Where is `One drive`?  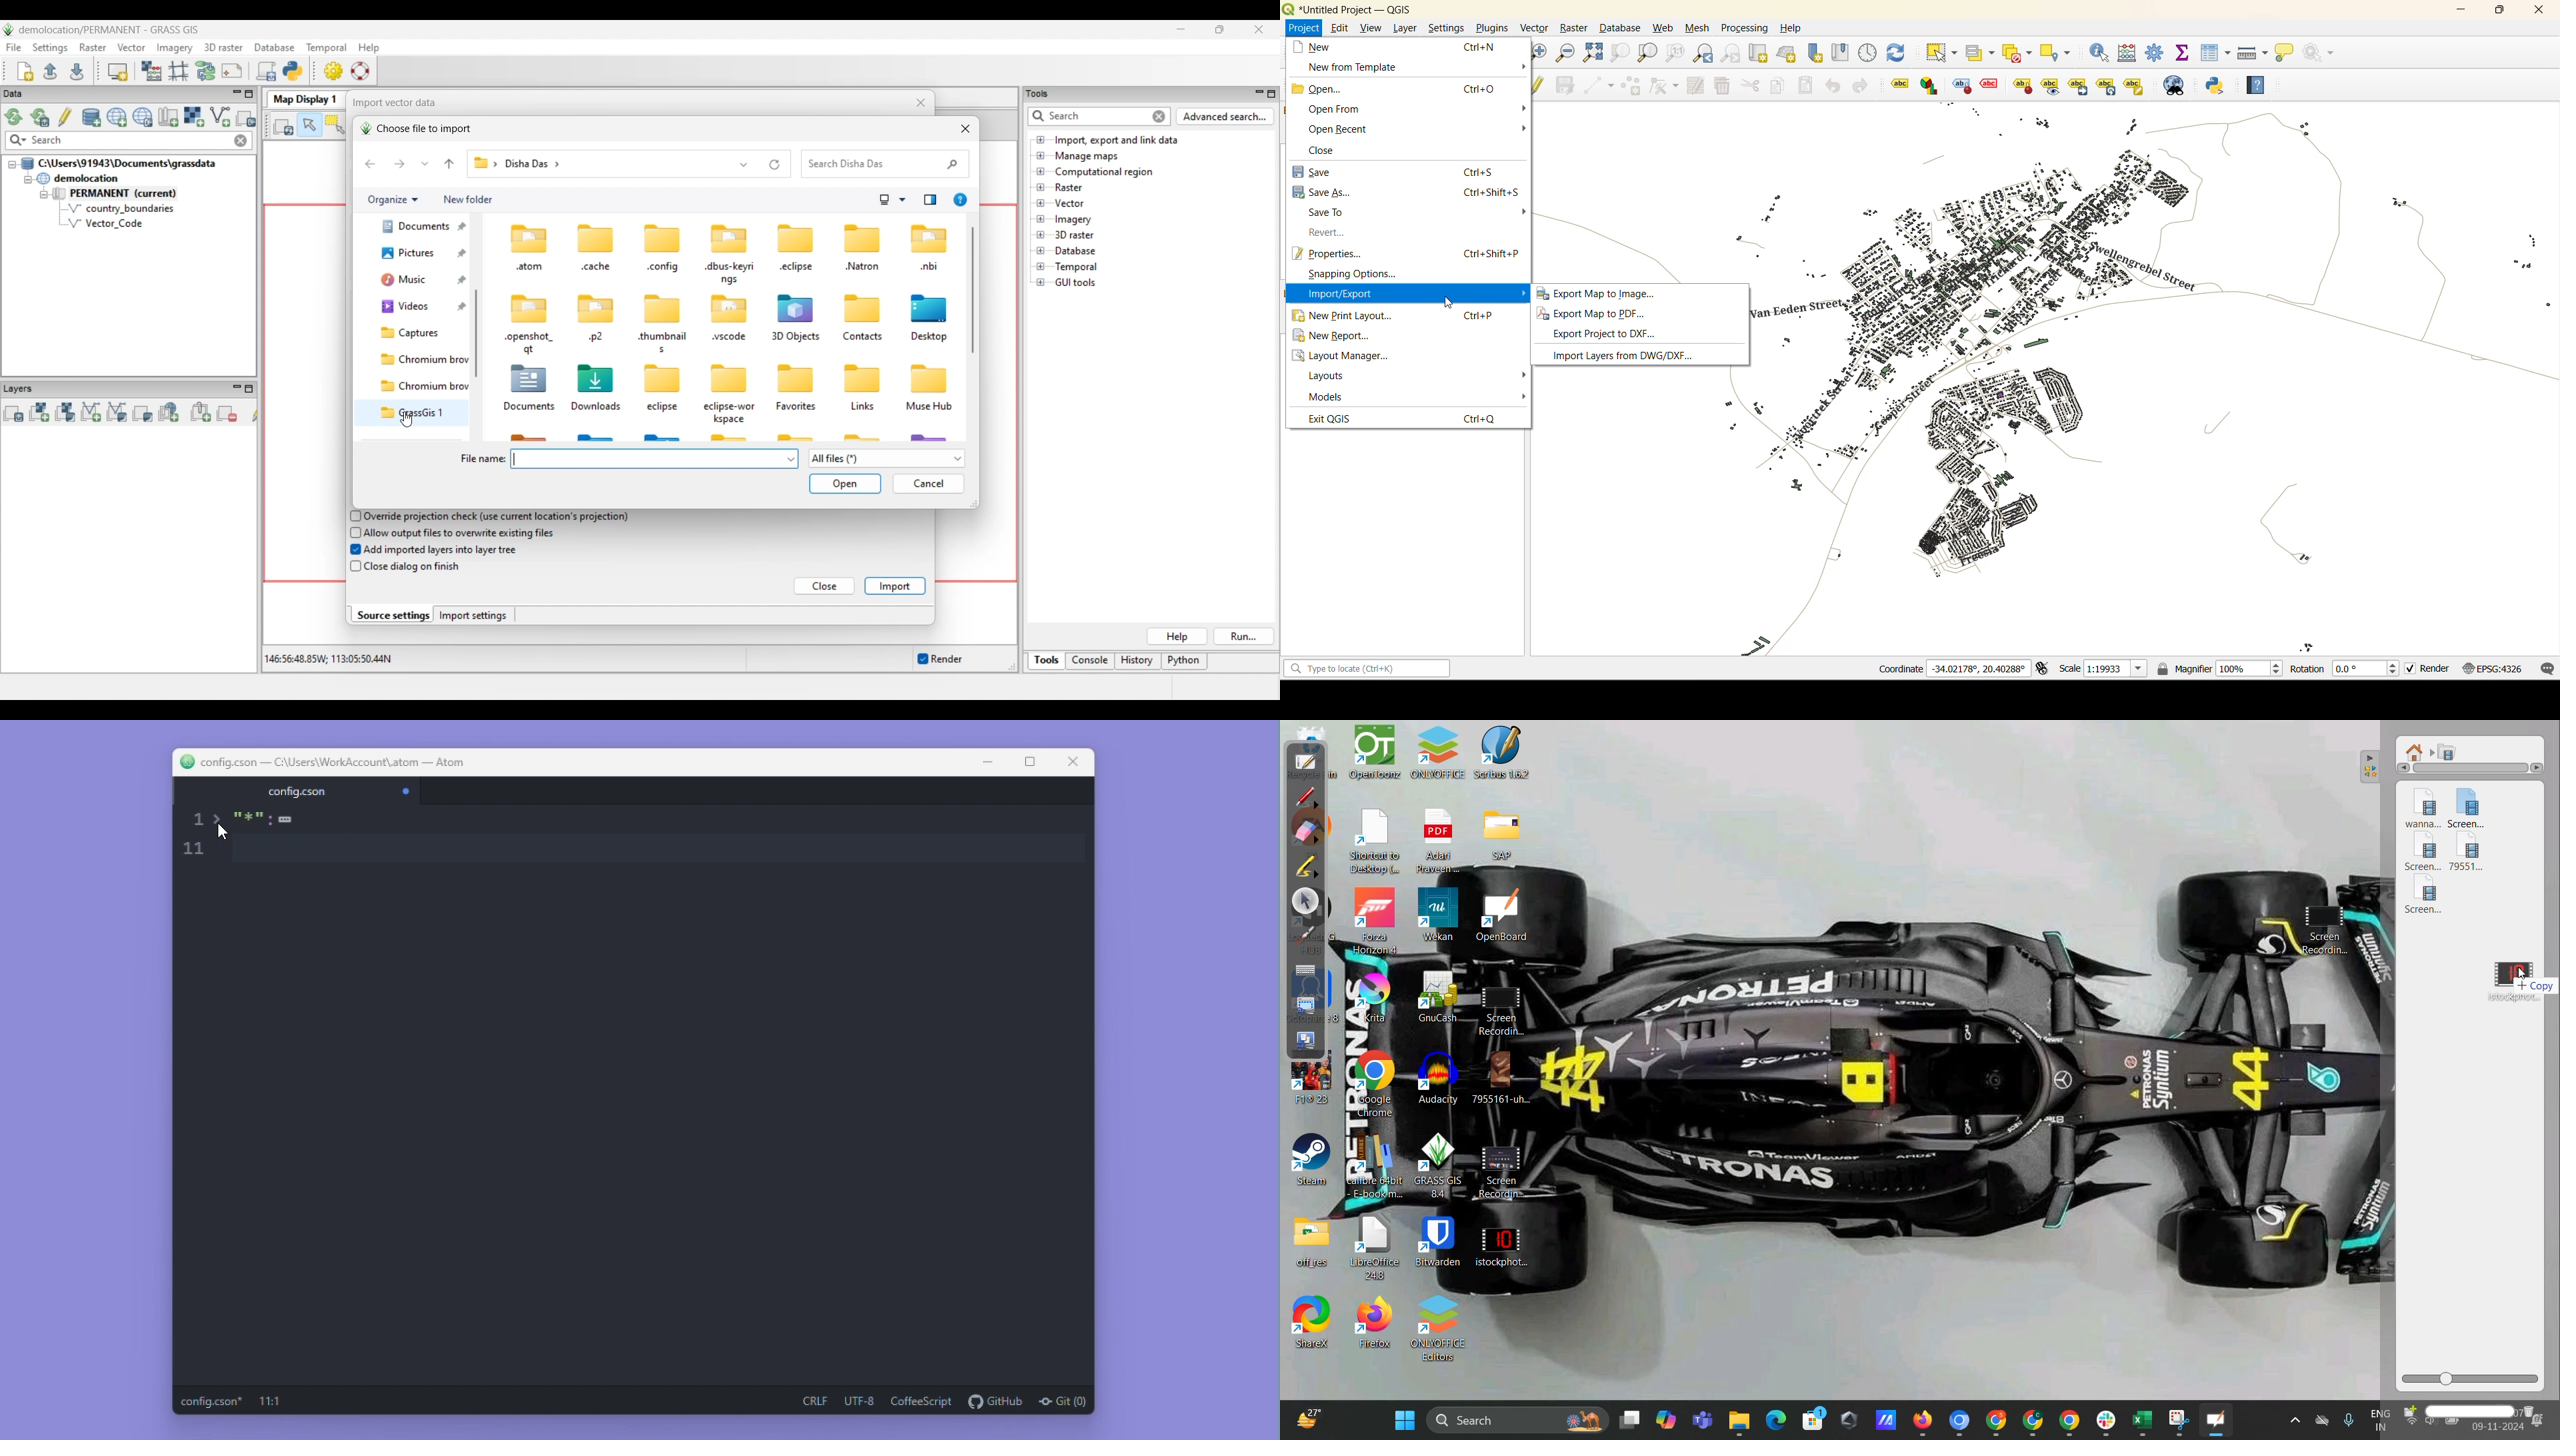
One drive is located at coordinates (2321, 1420).